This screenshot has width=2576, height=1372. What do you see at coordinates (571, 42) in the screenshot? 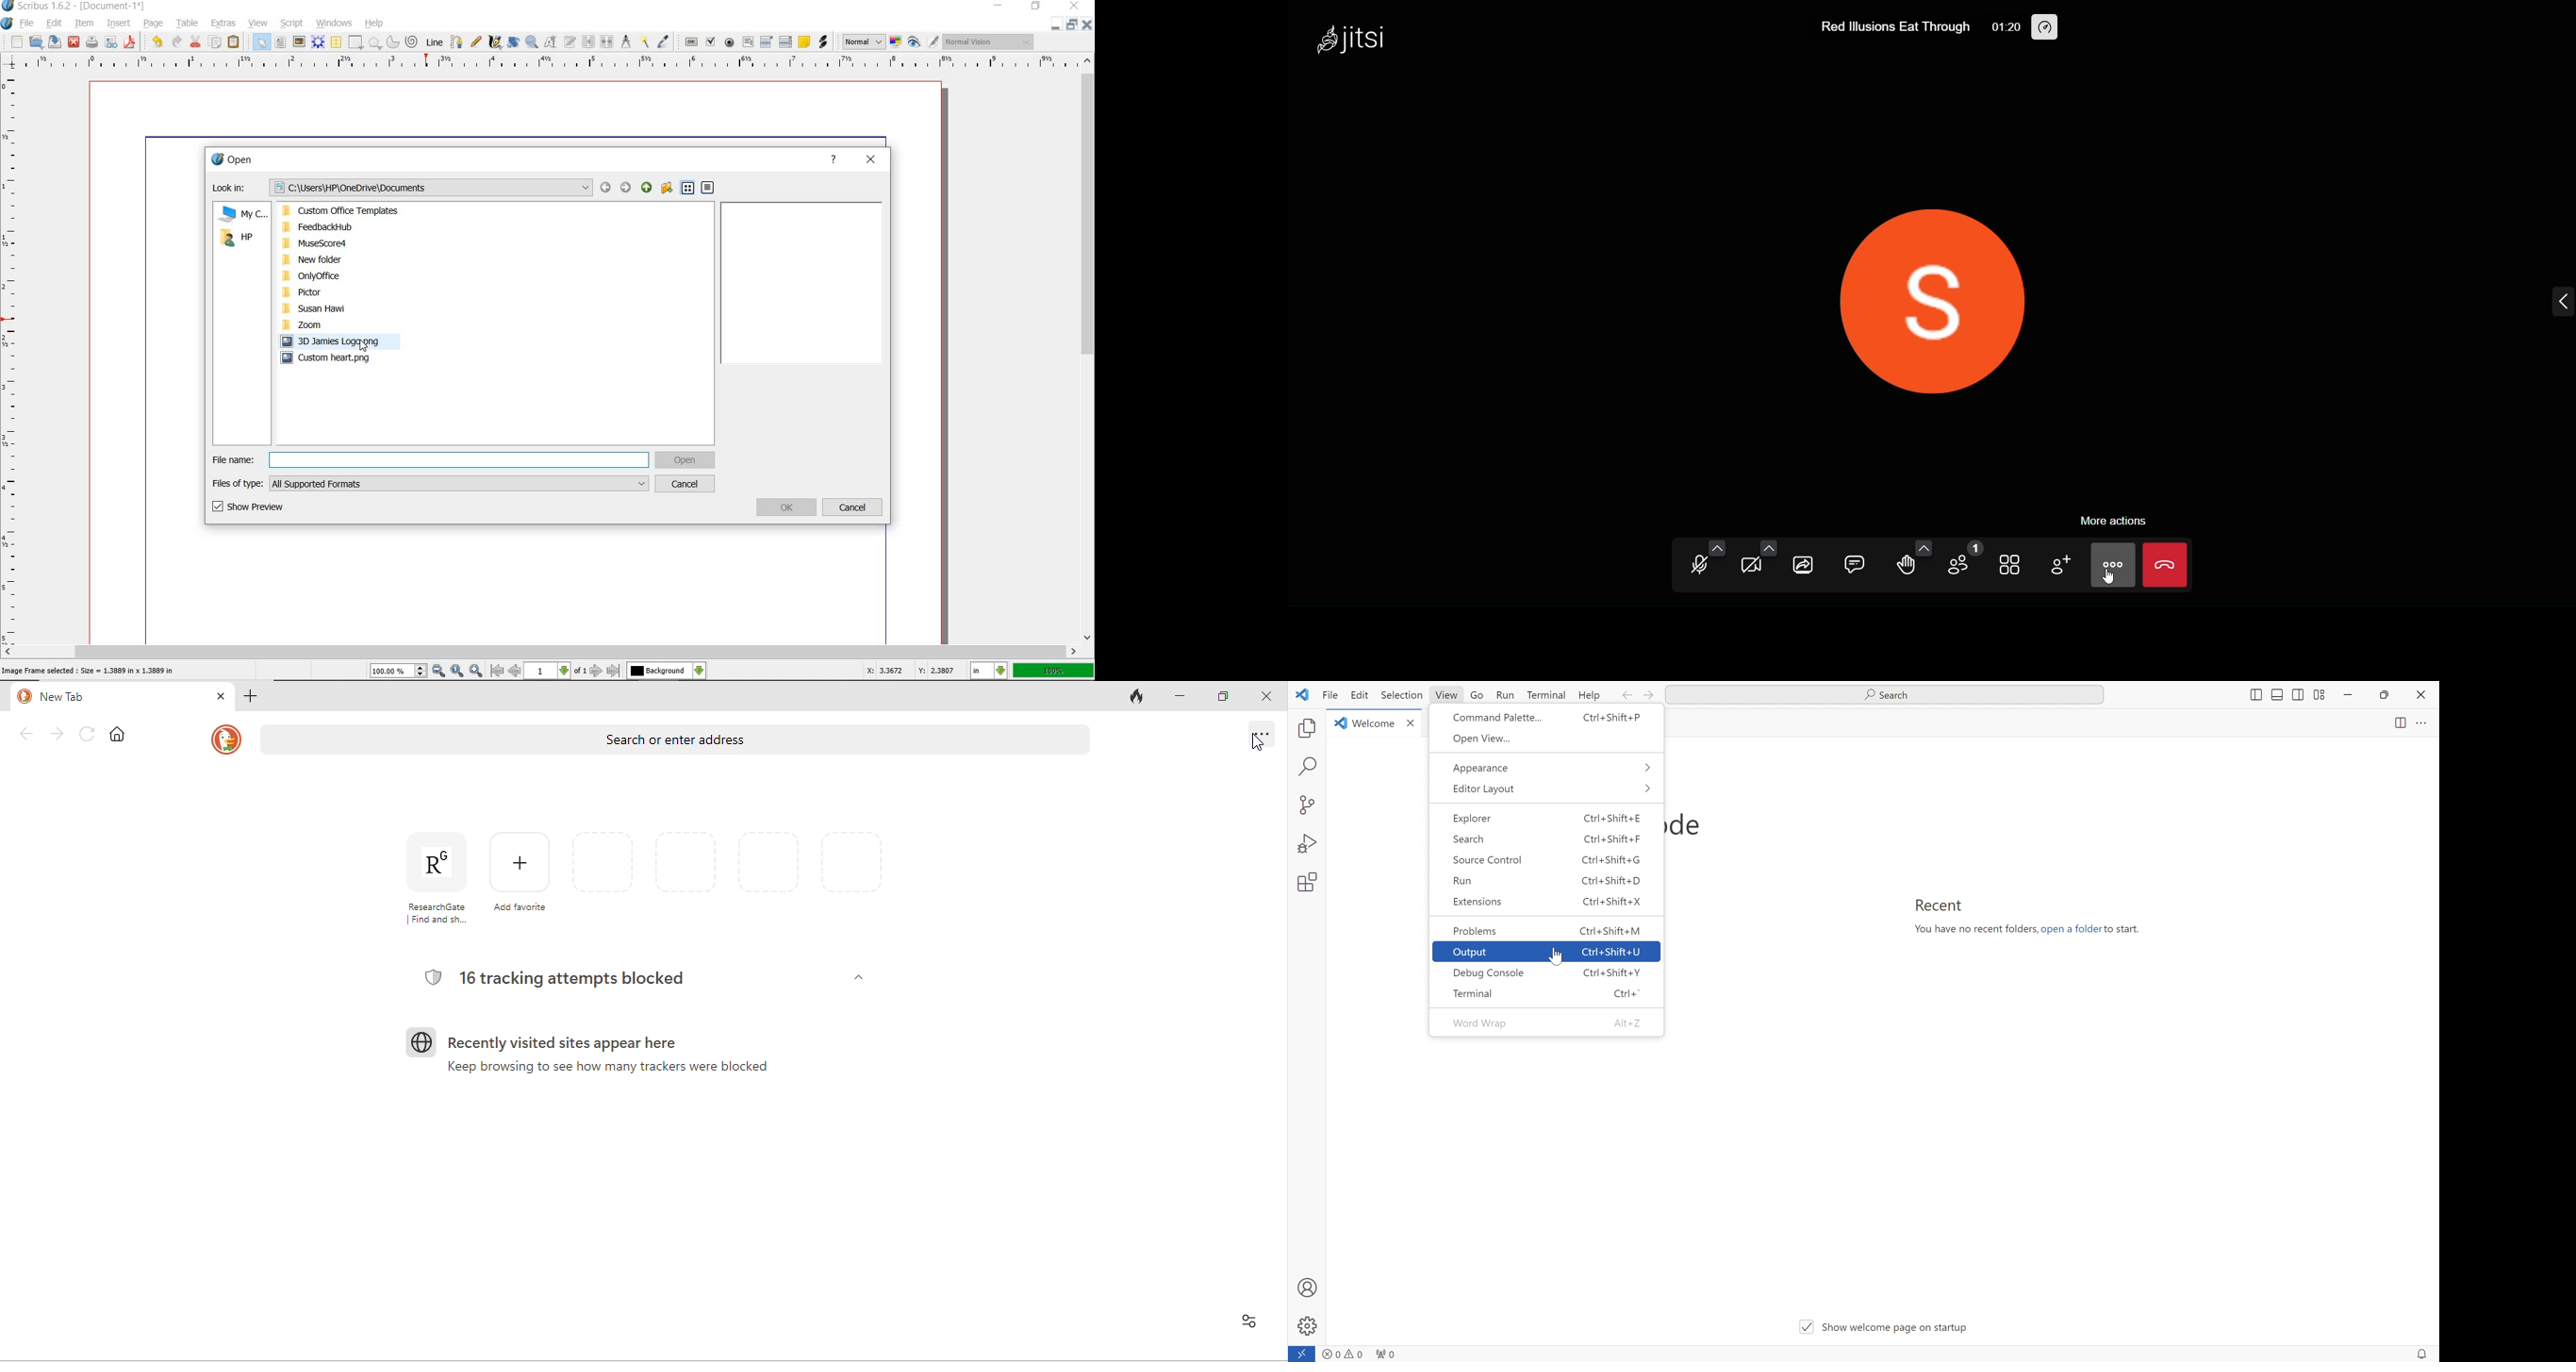
I see `edit text with story editor` at bounding box center [571, 42].